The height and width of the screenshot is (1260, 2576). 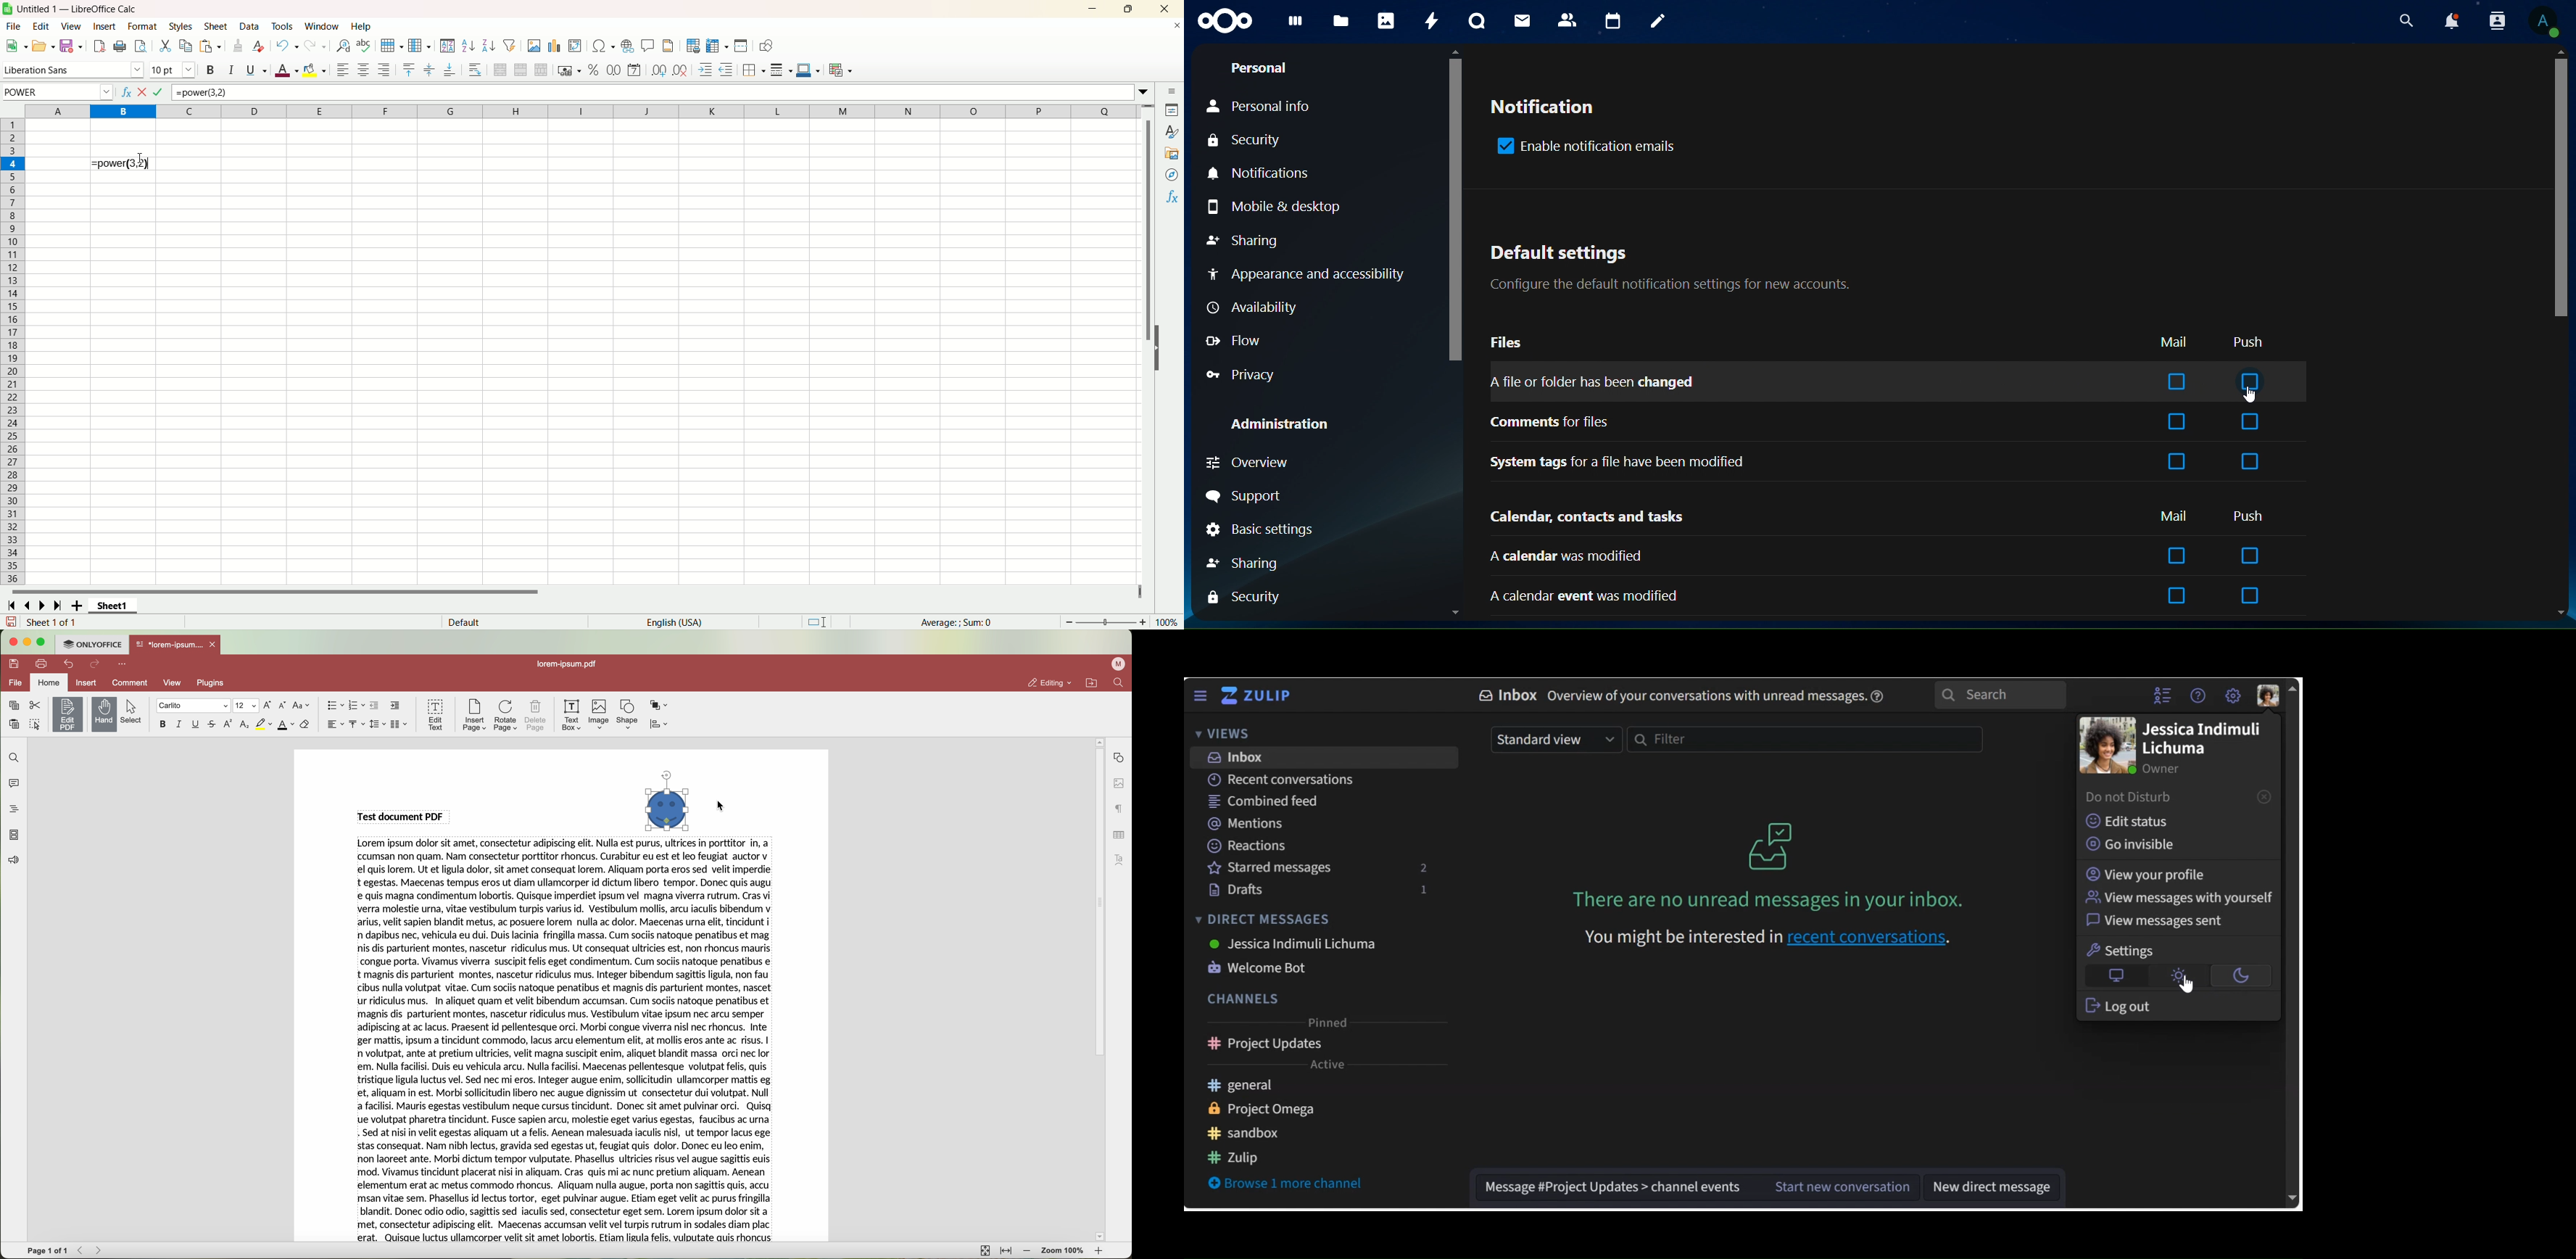 I want to click on headings, so click(x=13, y=809).